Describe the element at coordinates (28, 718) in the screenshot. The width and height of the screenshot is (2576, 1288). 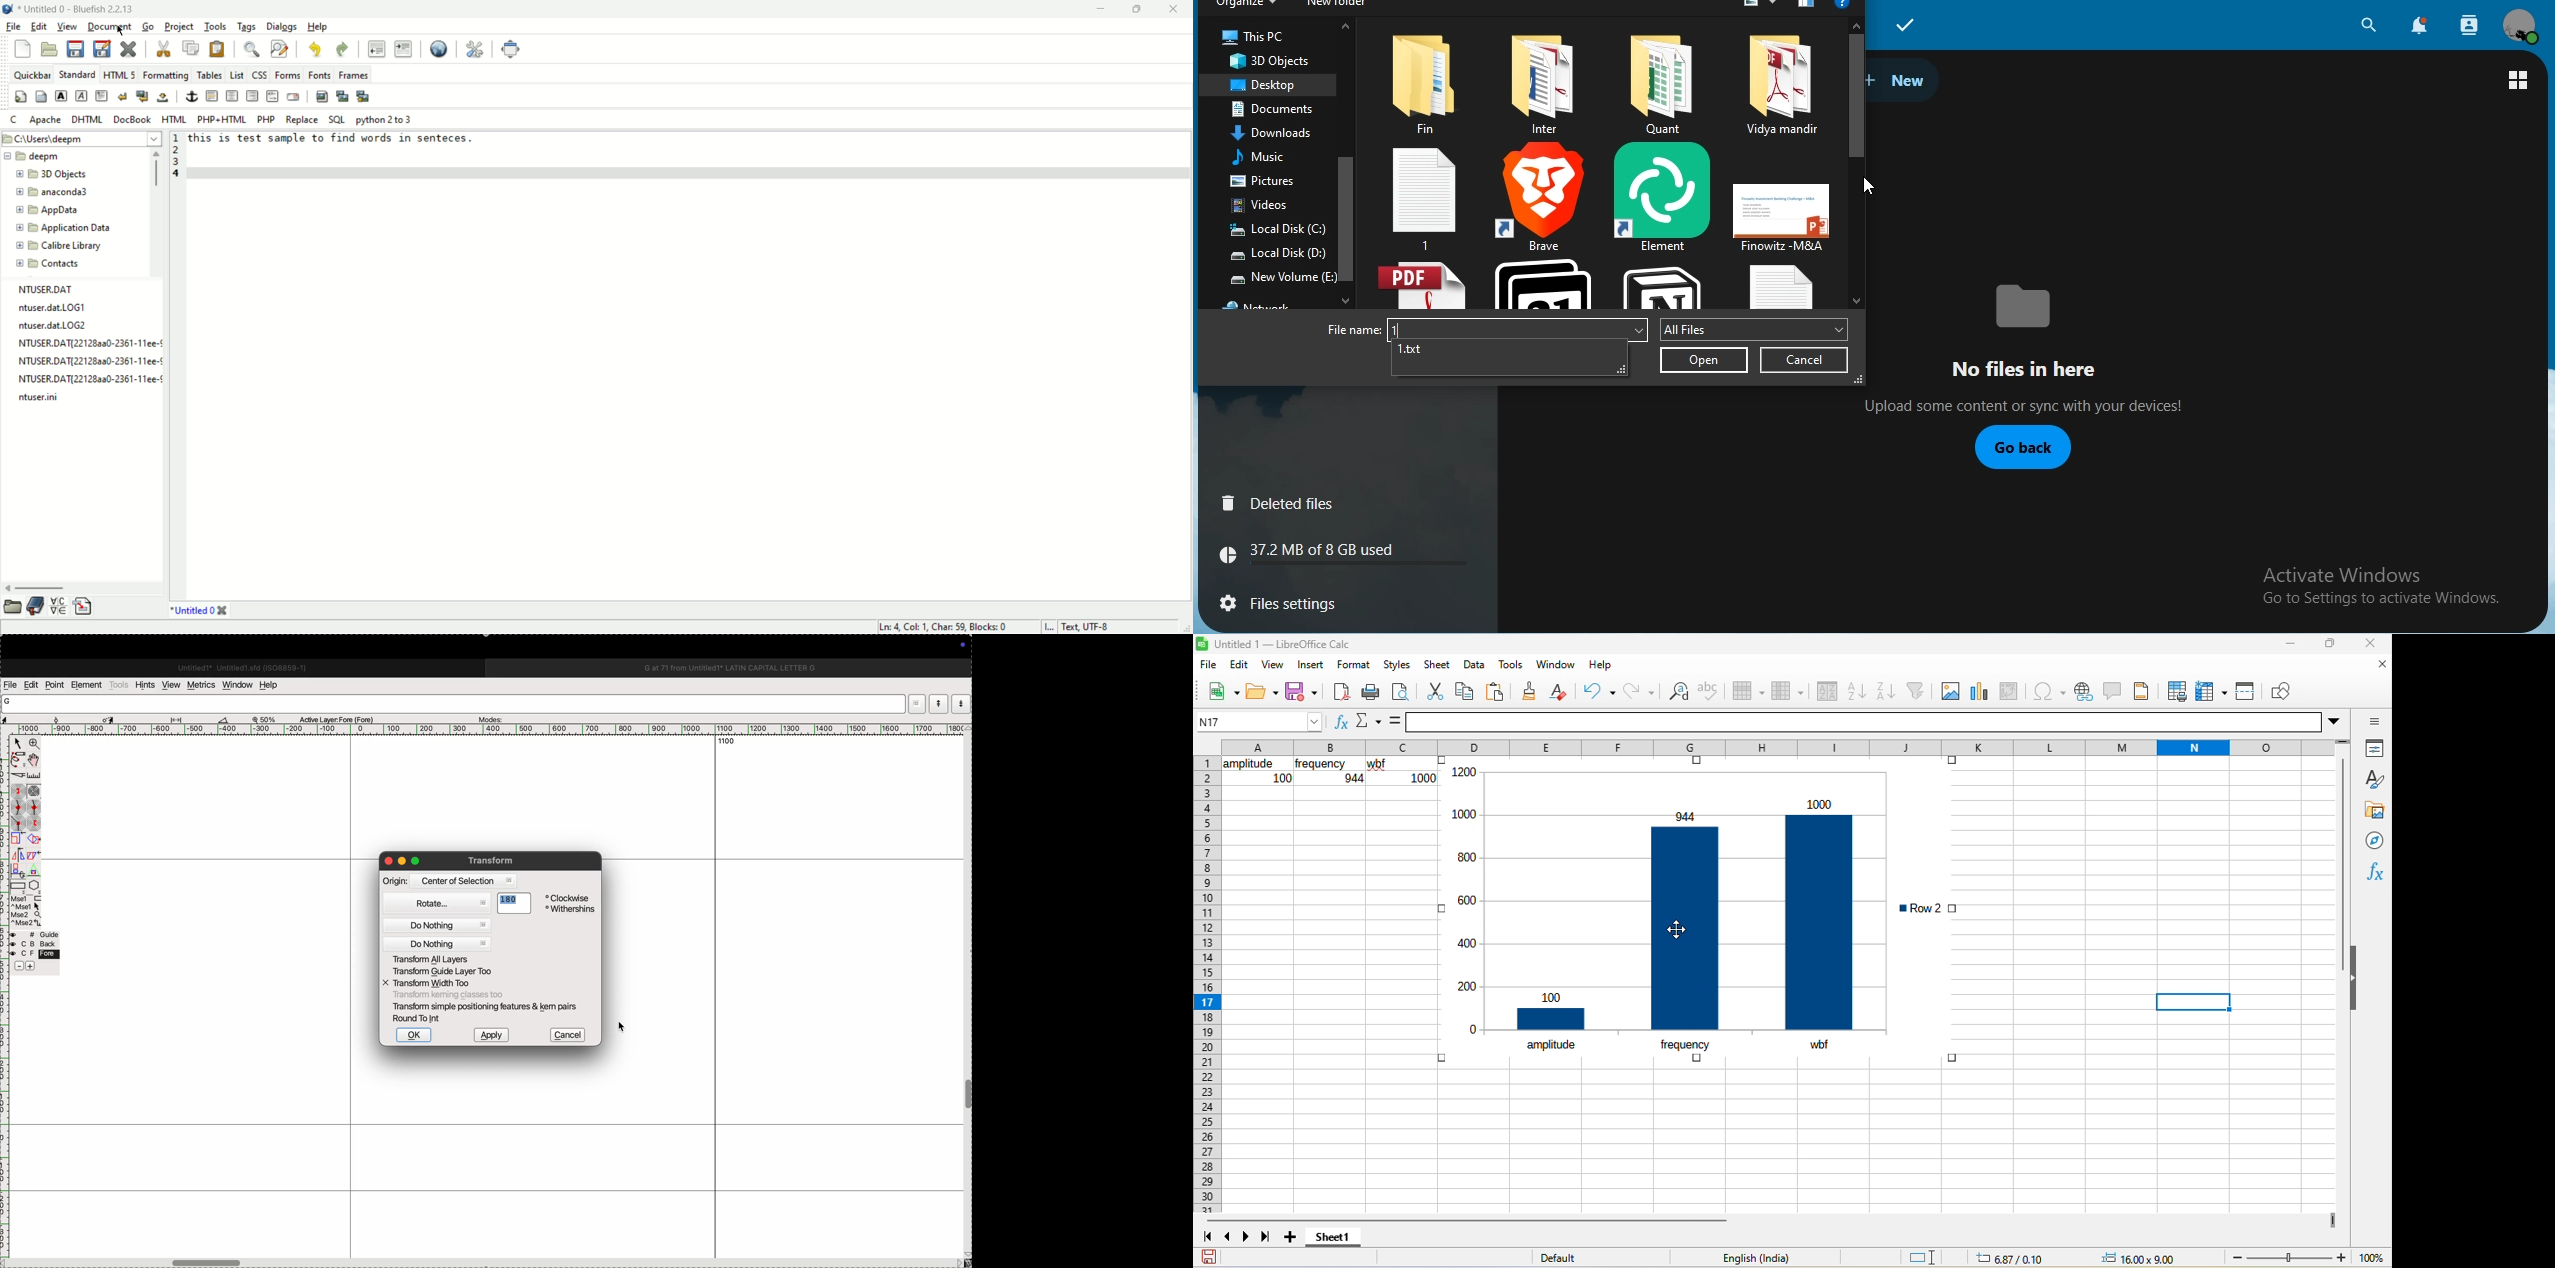
I see `cordinates` at that location.